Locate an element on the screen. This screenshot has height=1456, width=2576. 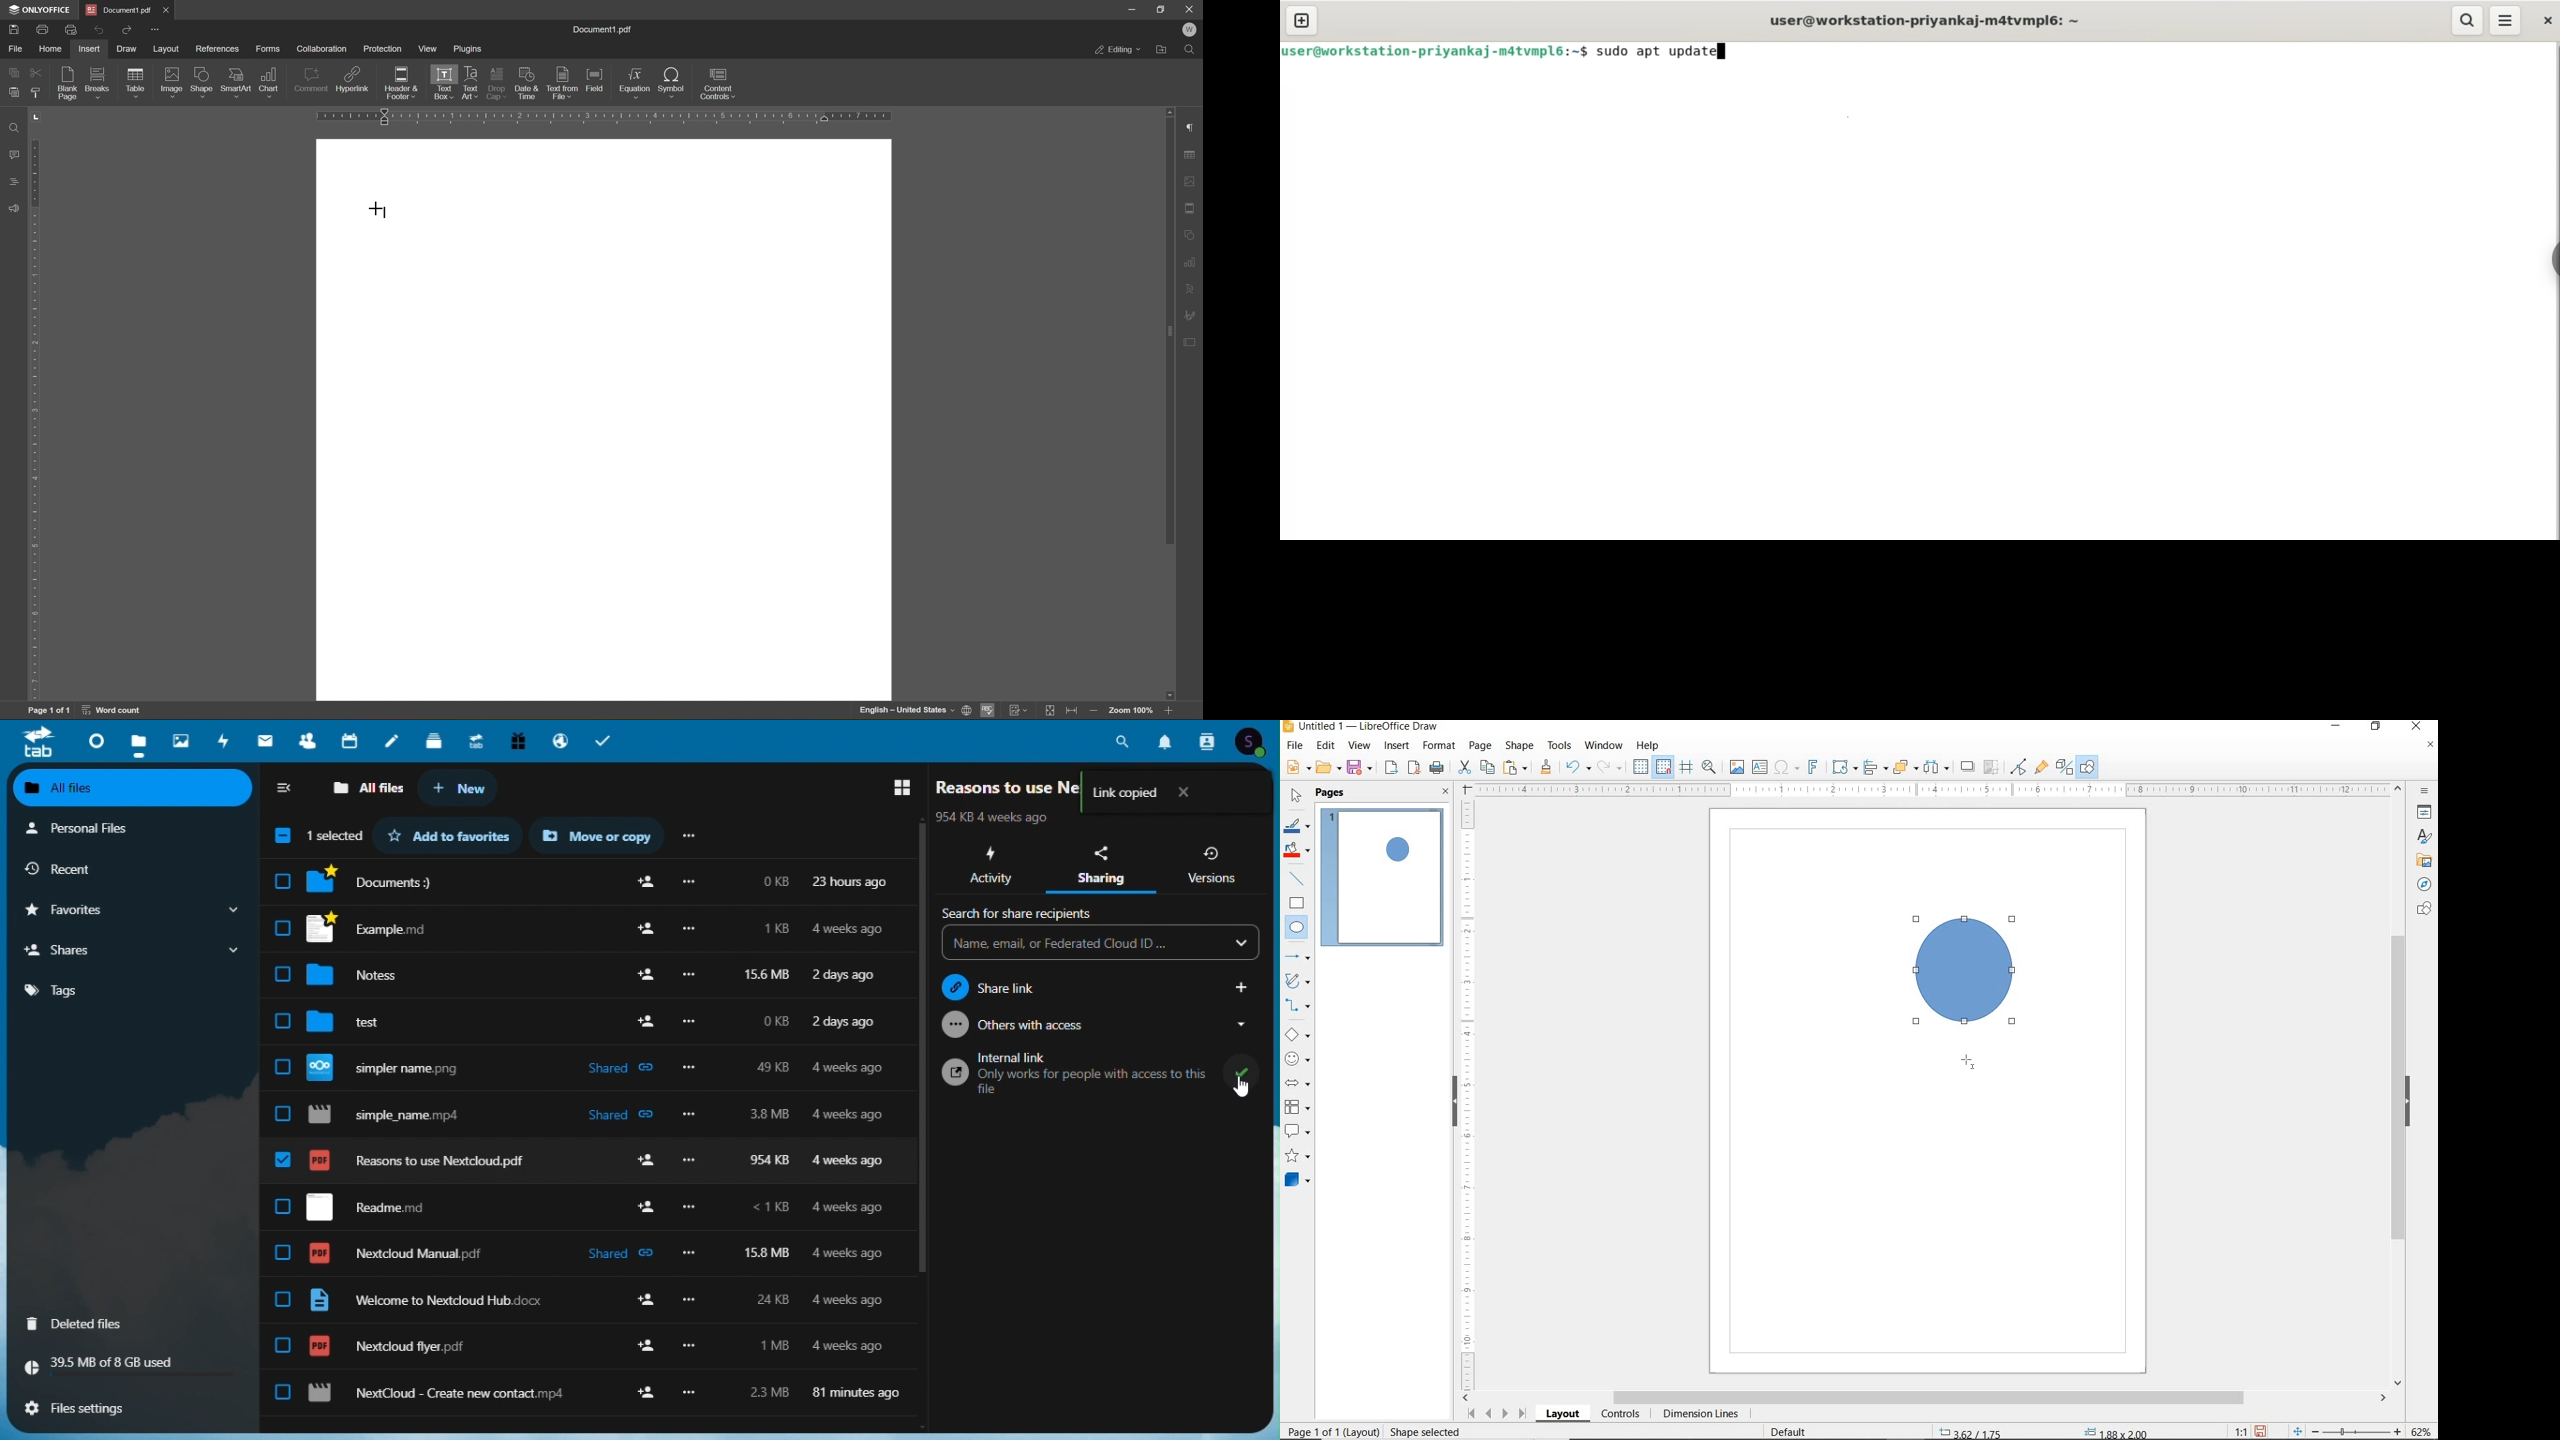
notes is located at coordinates (392, 742).